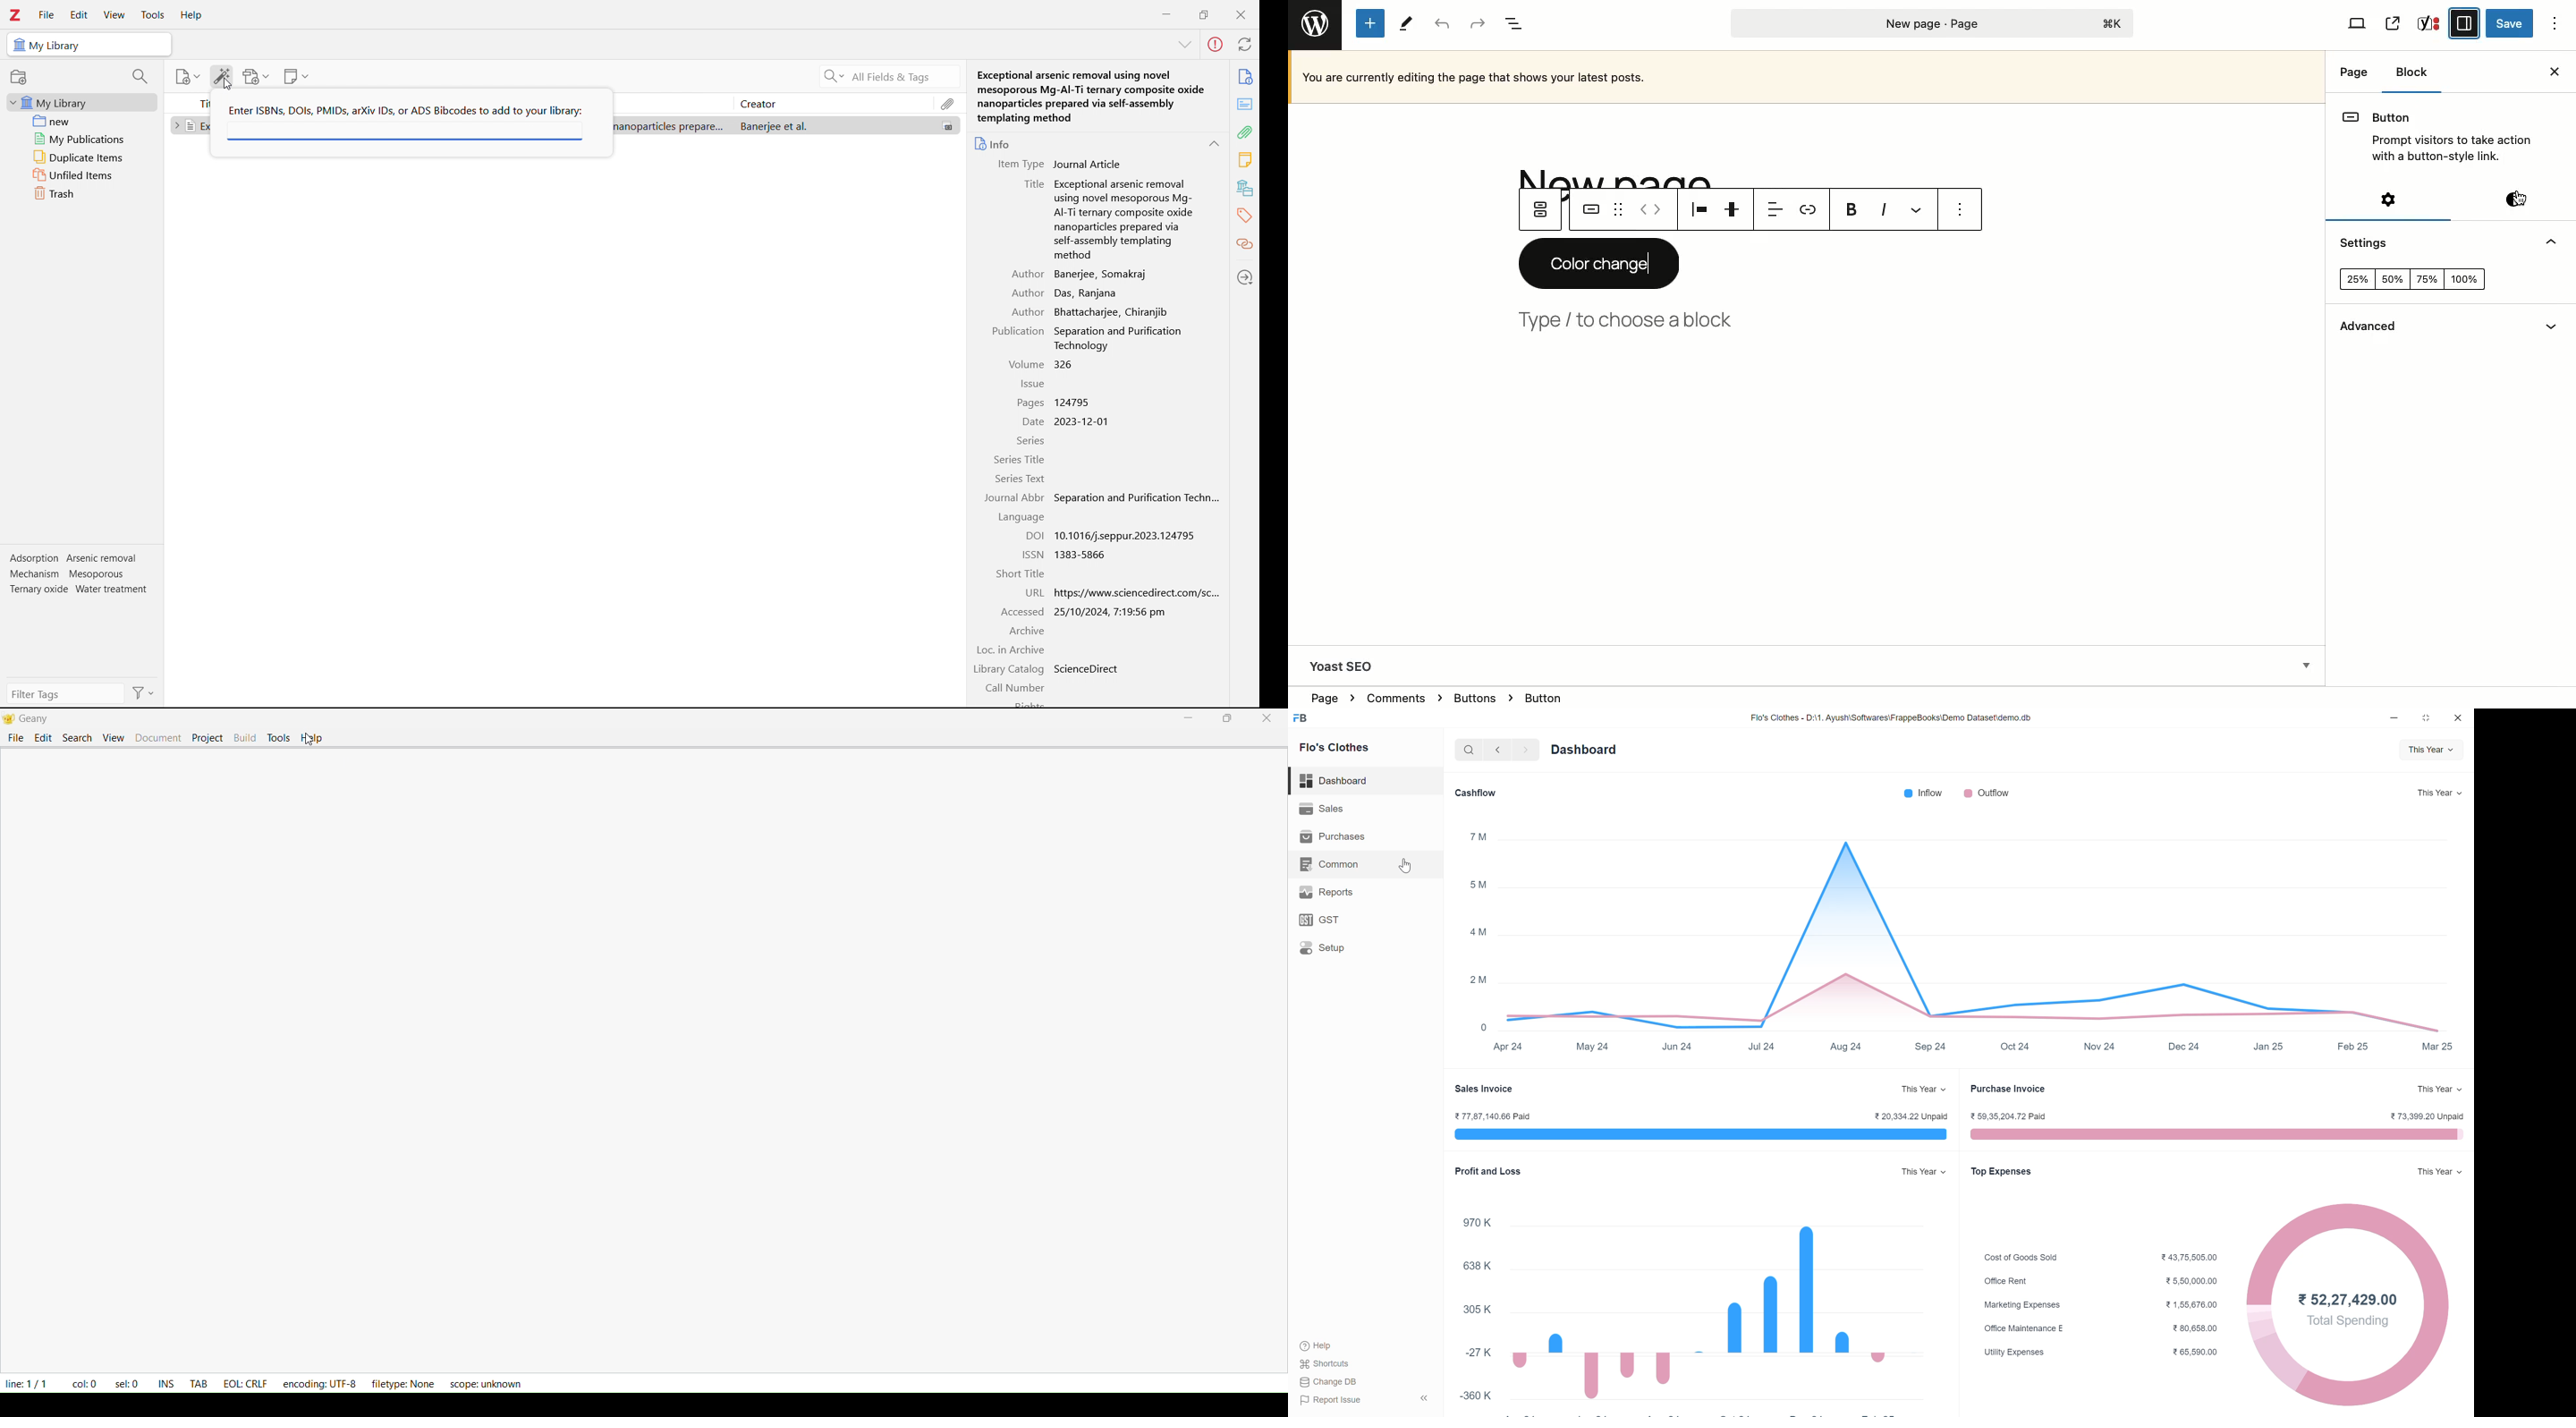 The image size is (2576, 1428). Describe the element at coordinates (1696, 1282) in the screenshot. I see `profit and loss graph` at that location.